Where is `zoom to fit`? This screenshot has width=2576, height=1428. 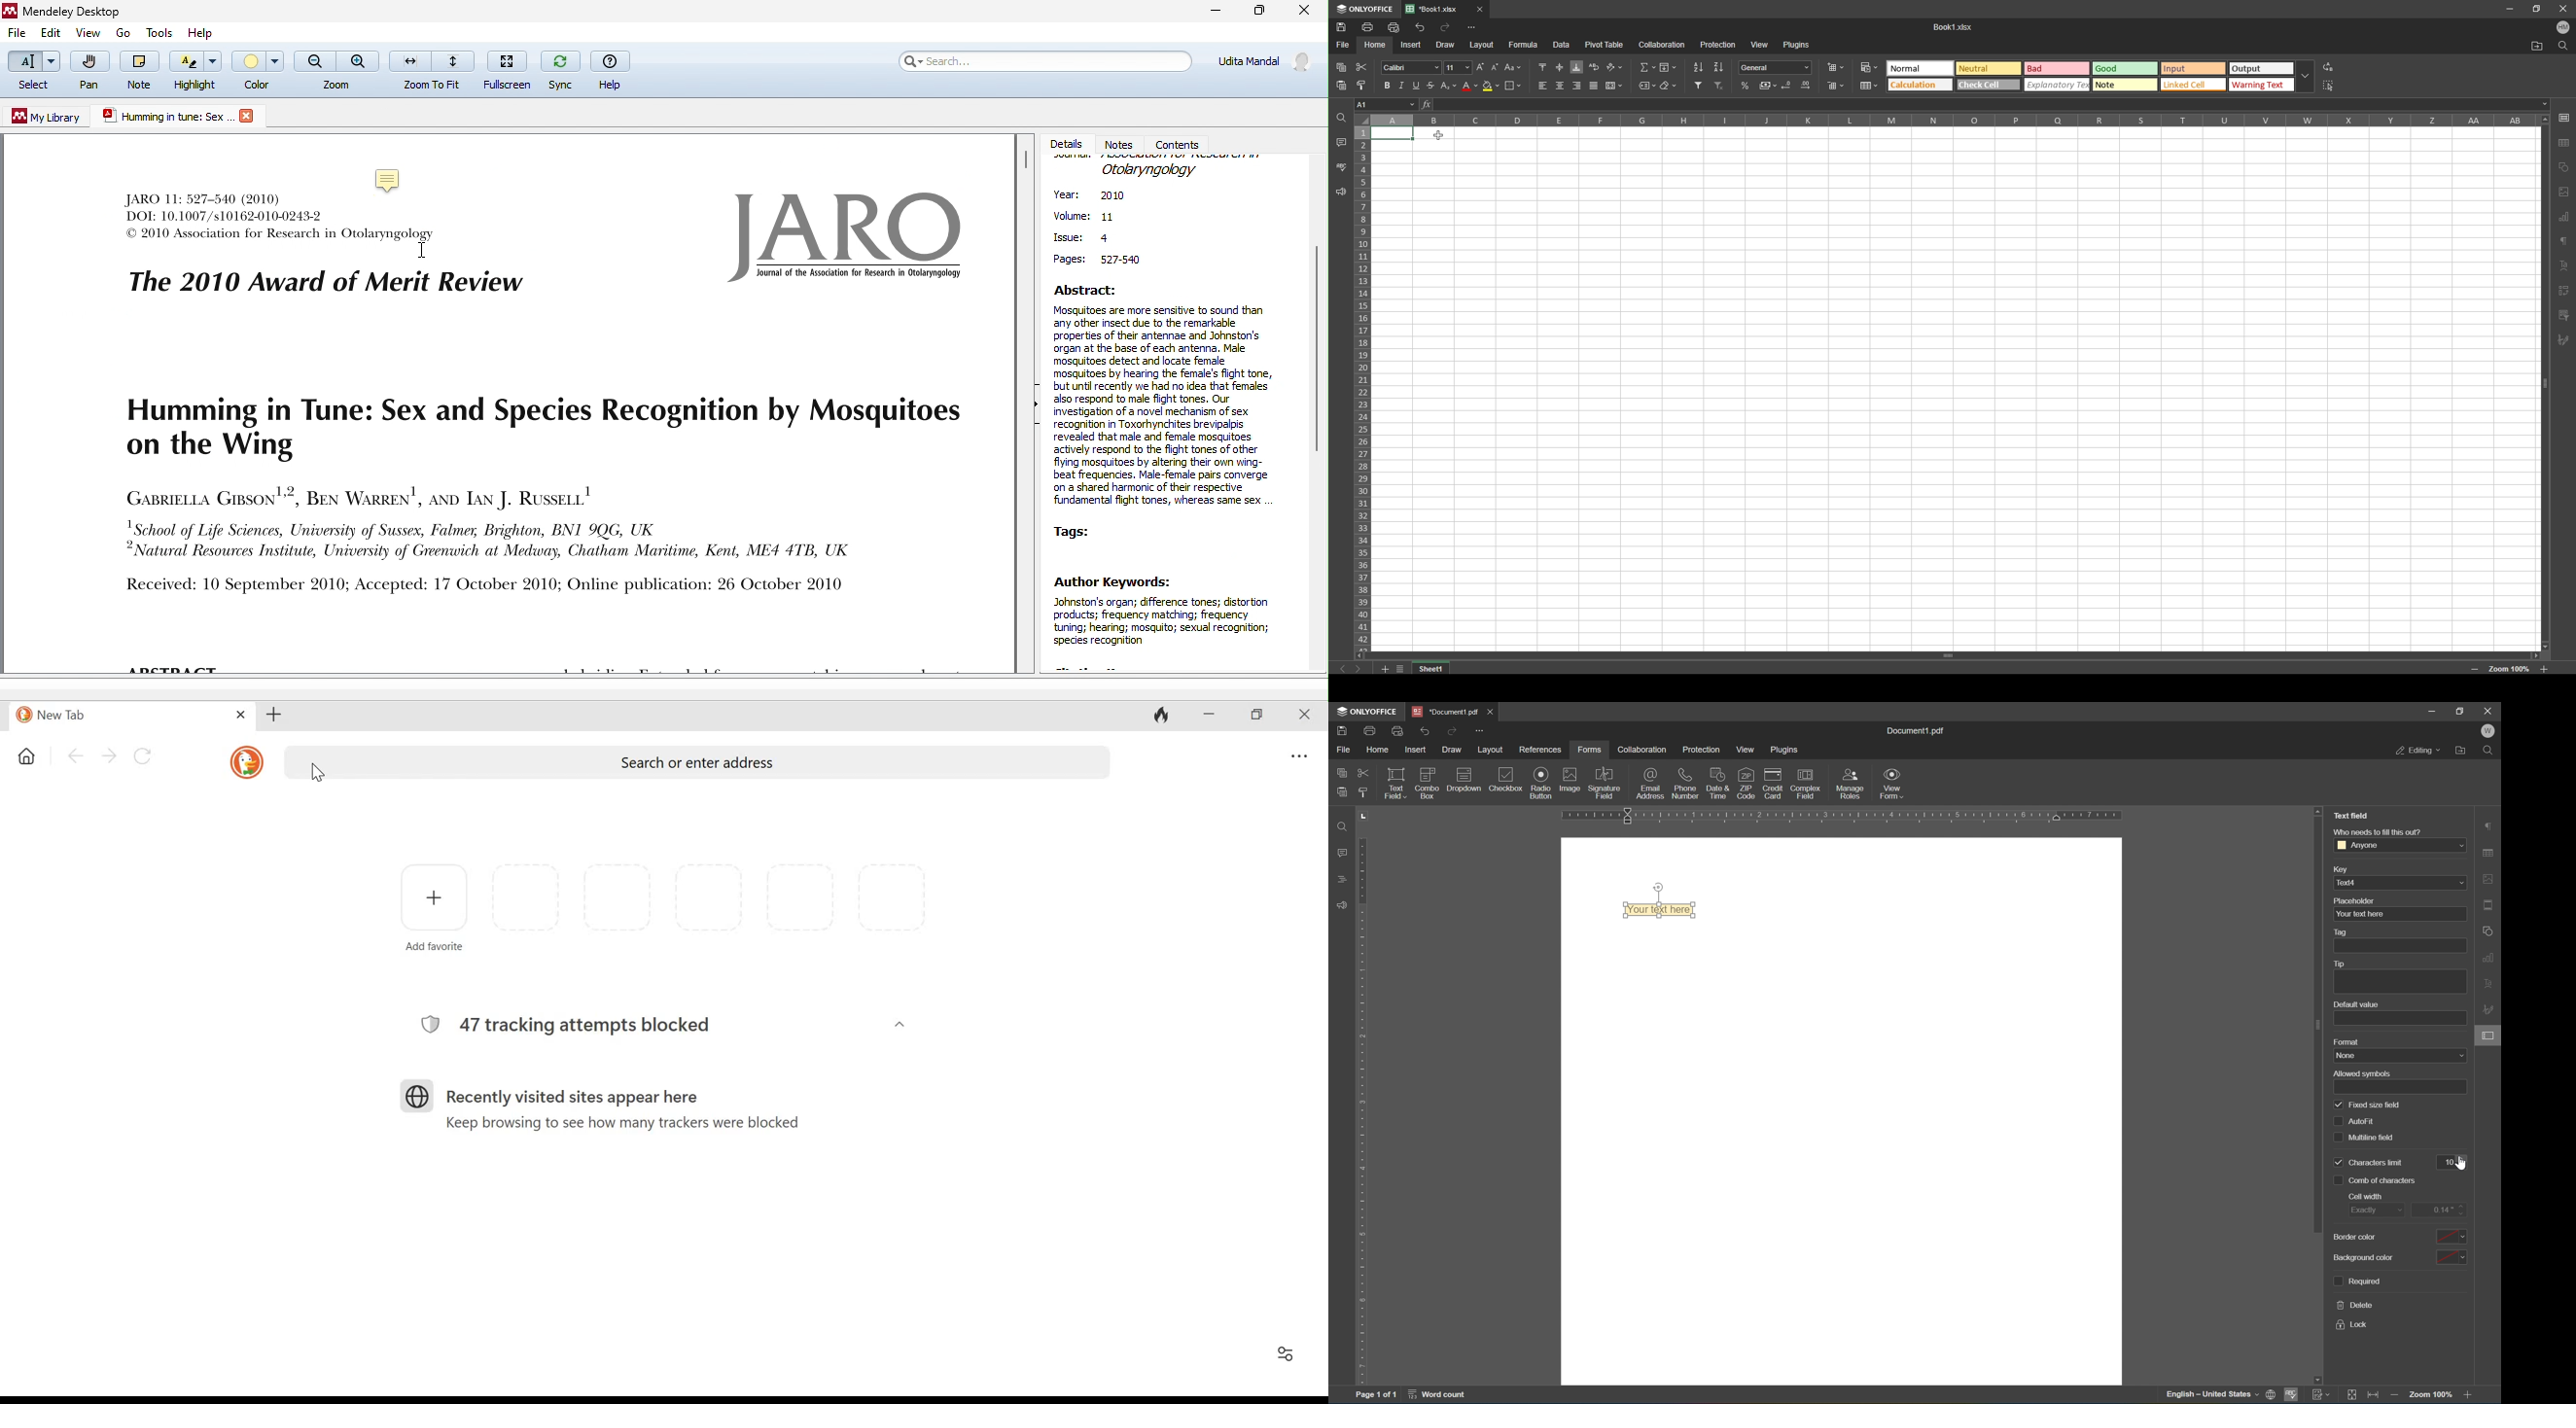
zoom to fit is located at coordinates (433, 69).